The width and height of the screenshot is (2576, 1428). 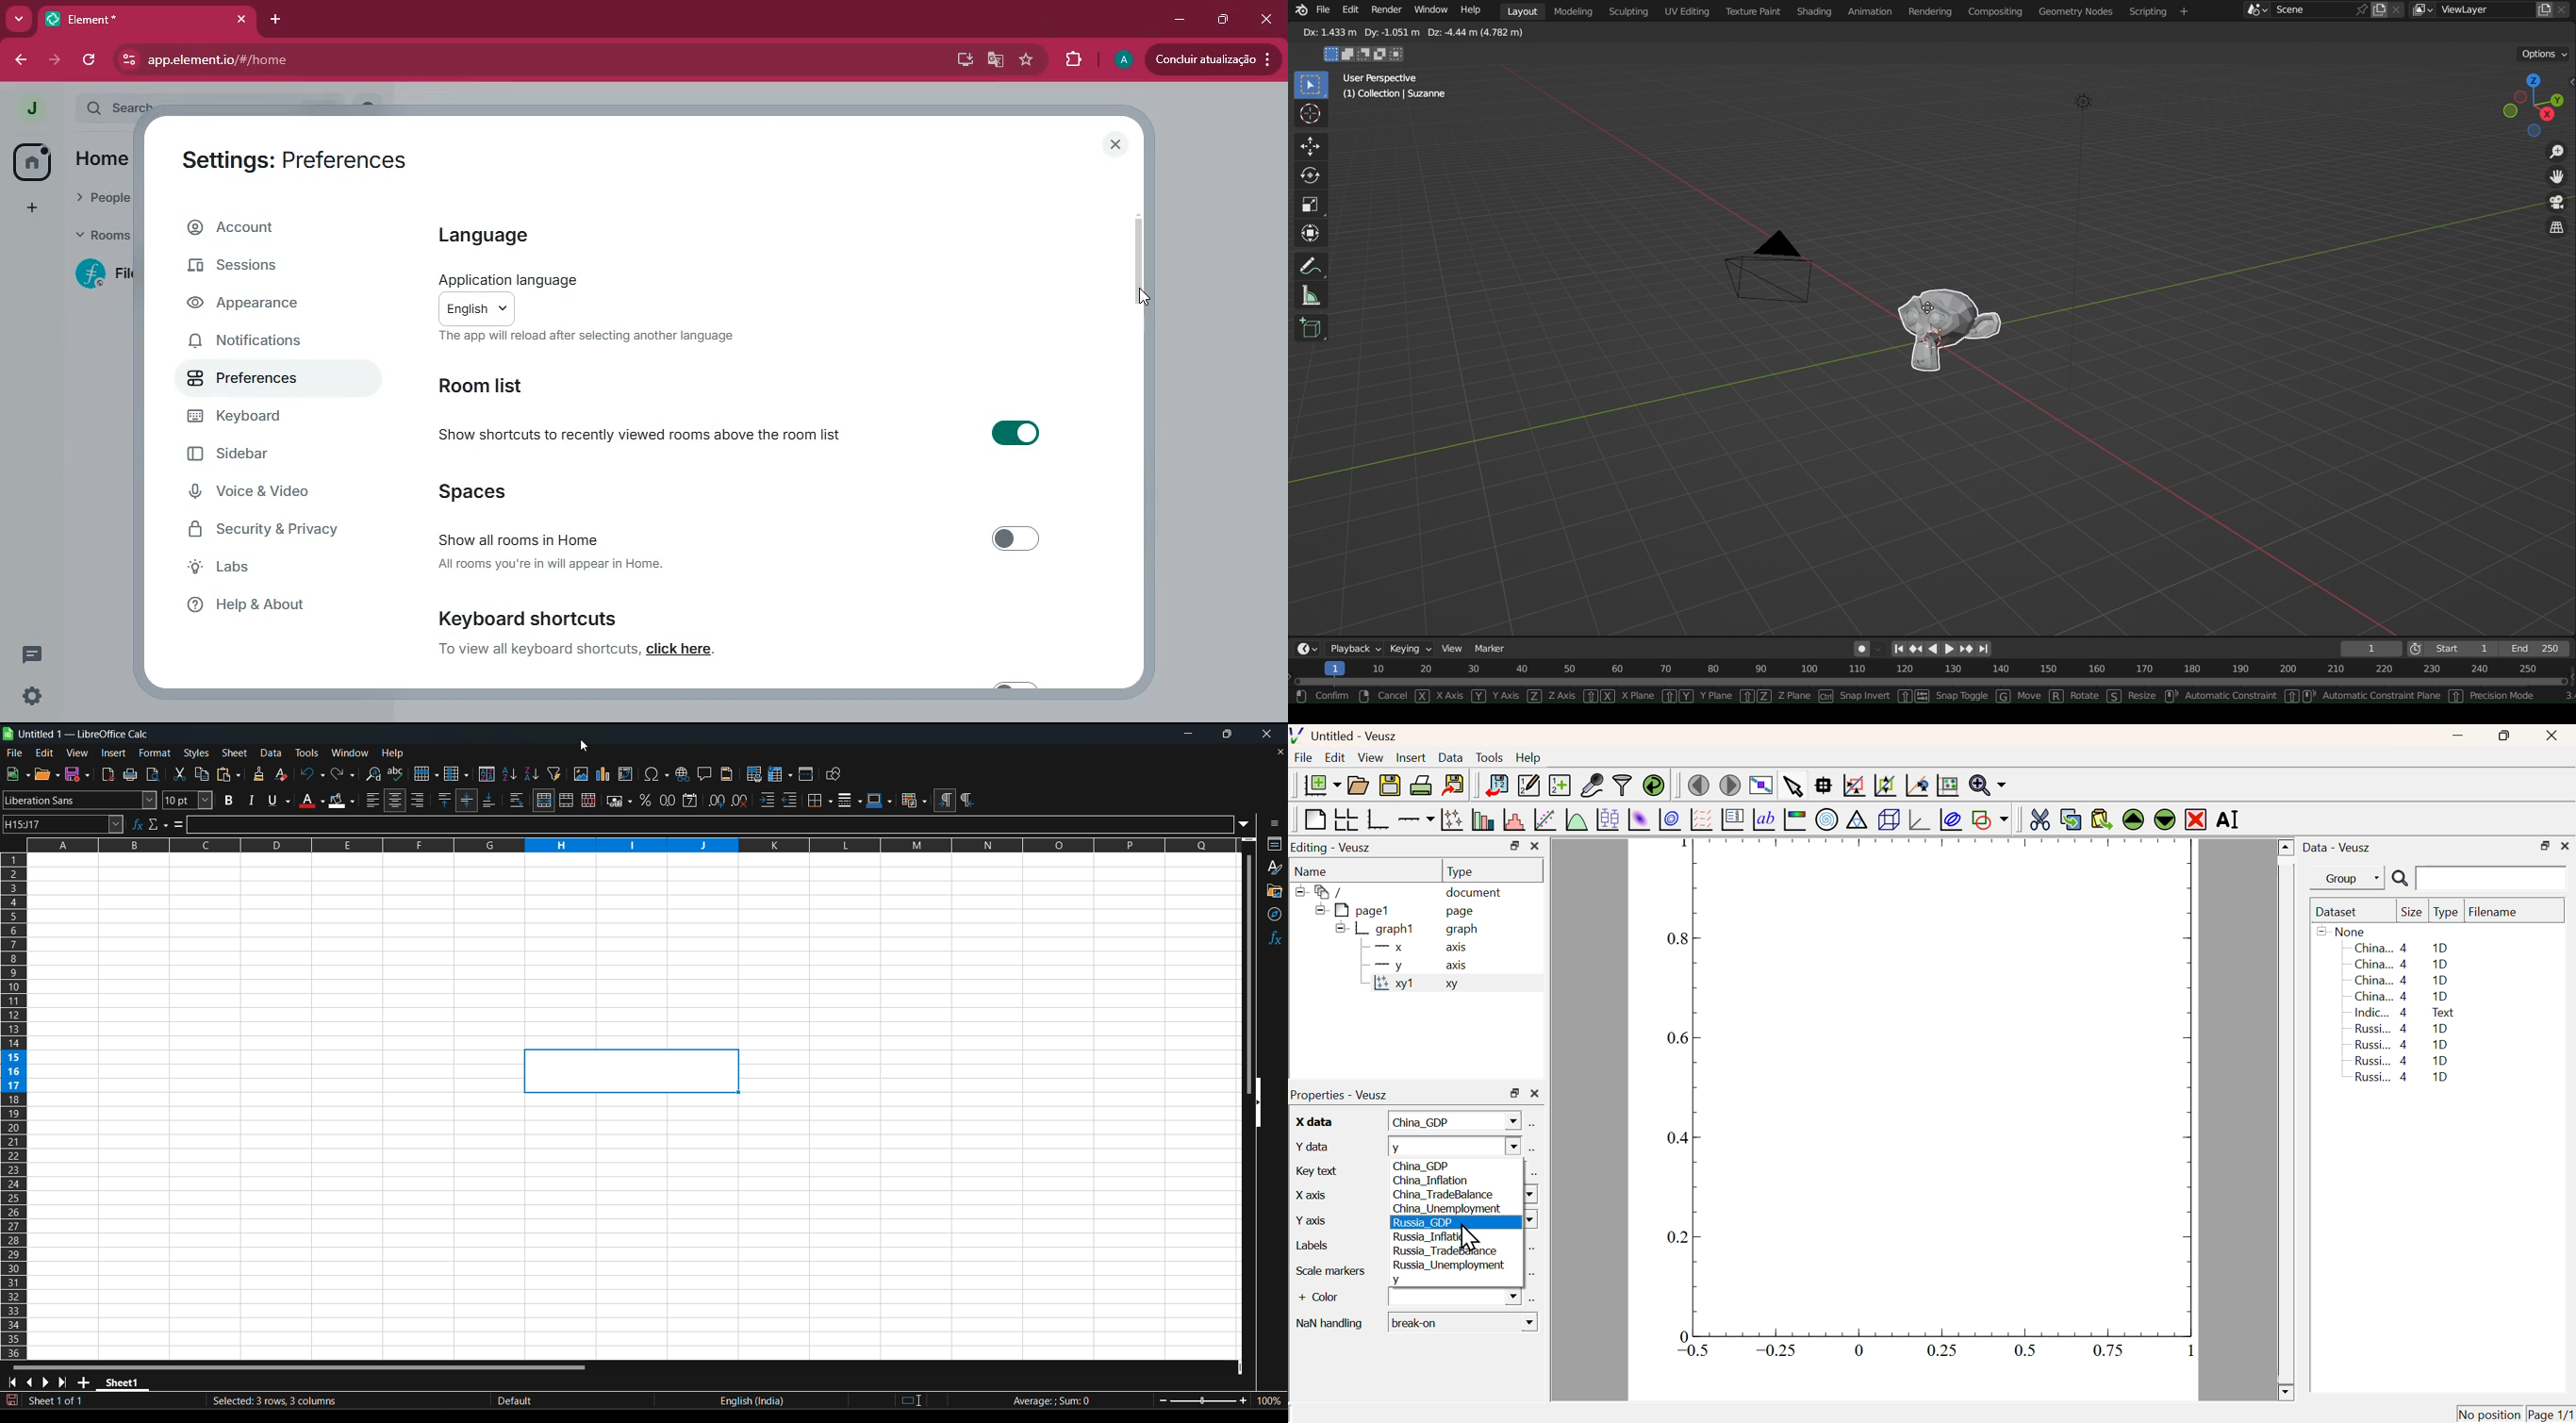 I want to click on keyboard, so click(x=261, y=417).